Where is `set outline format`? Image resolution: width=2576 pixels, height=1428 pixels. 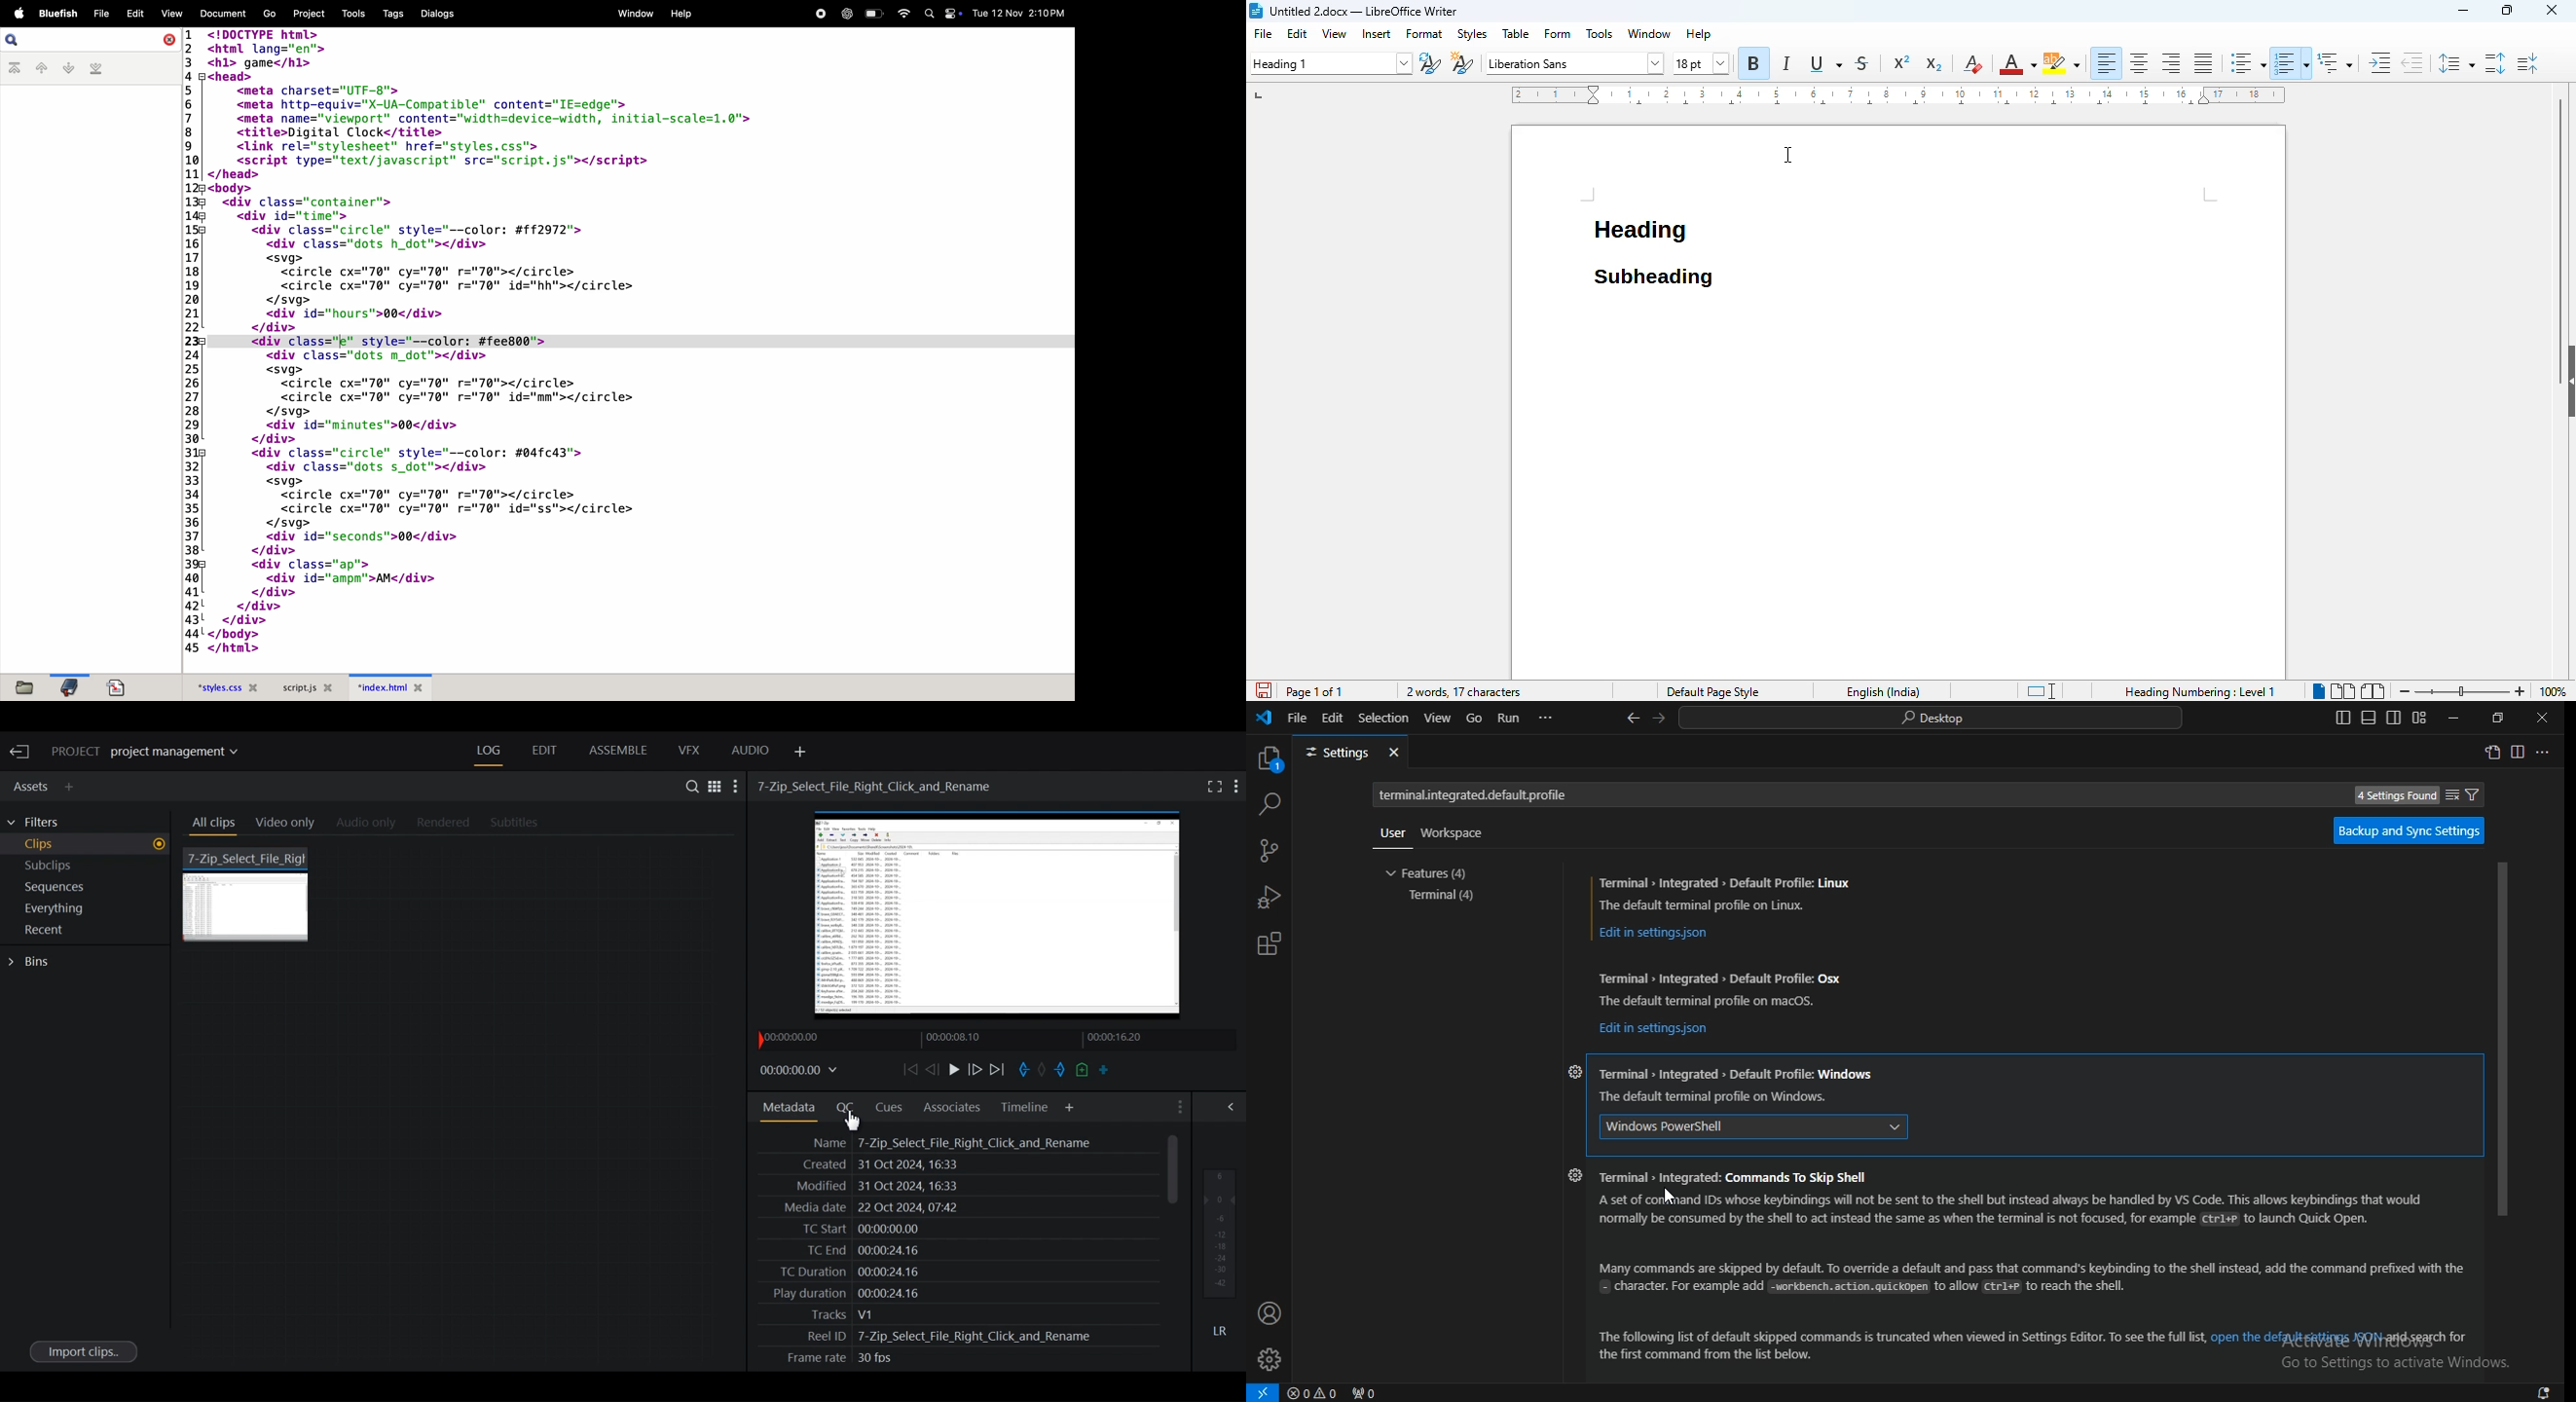 set outline format is located at coordinates (2335, 62).